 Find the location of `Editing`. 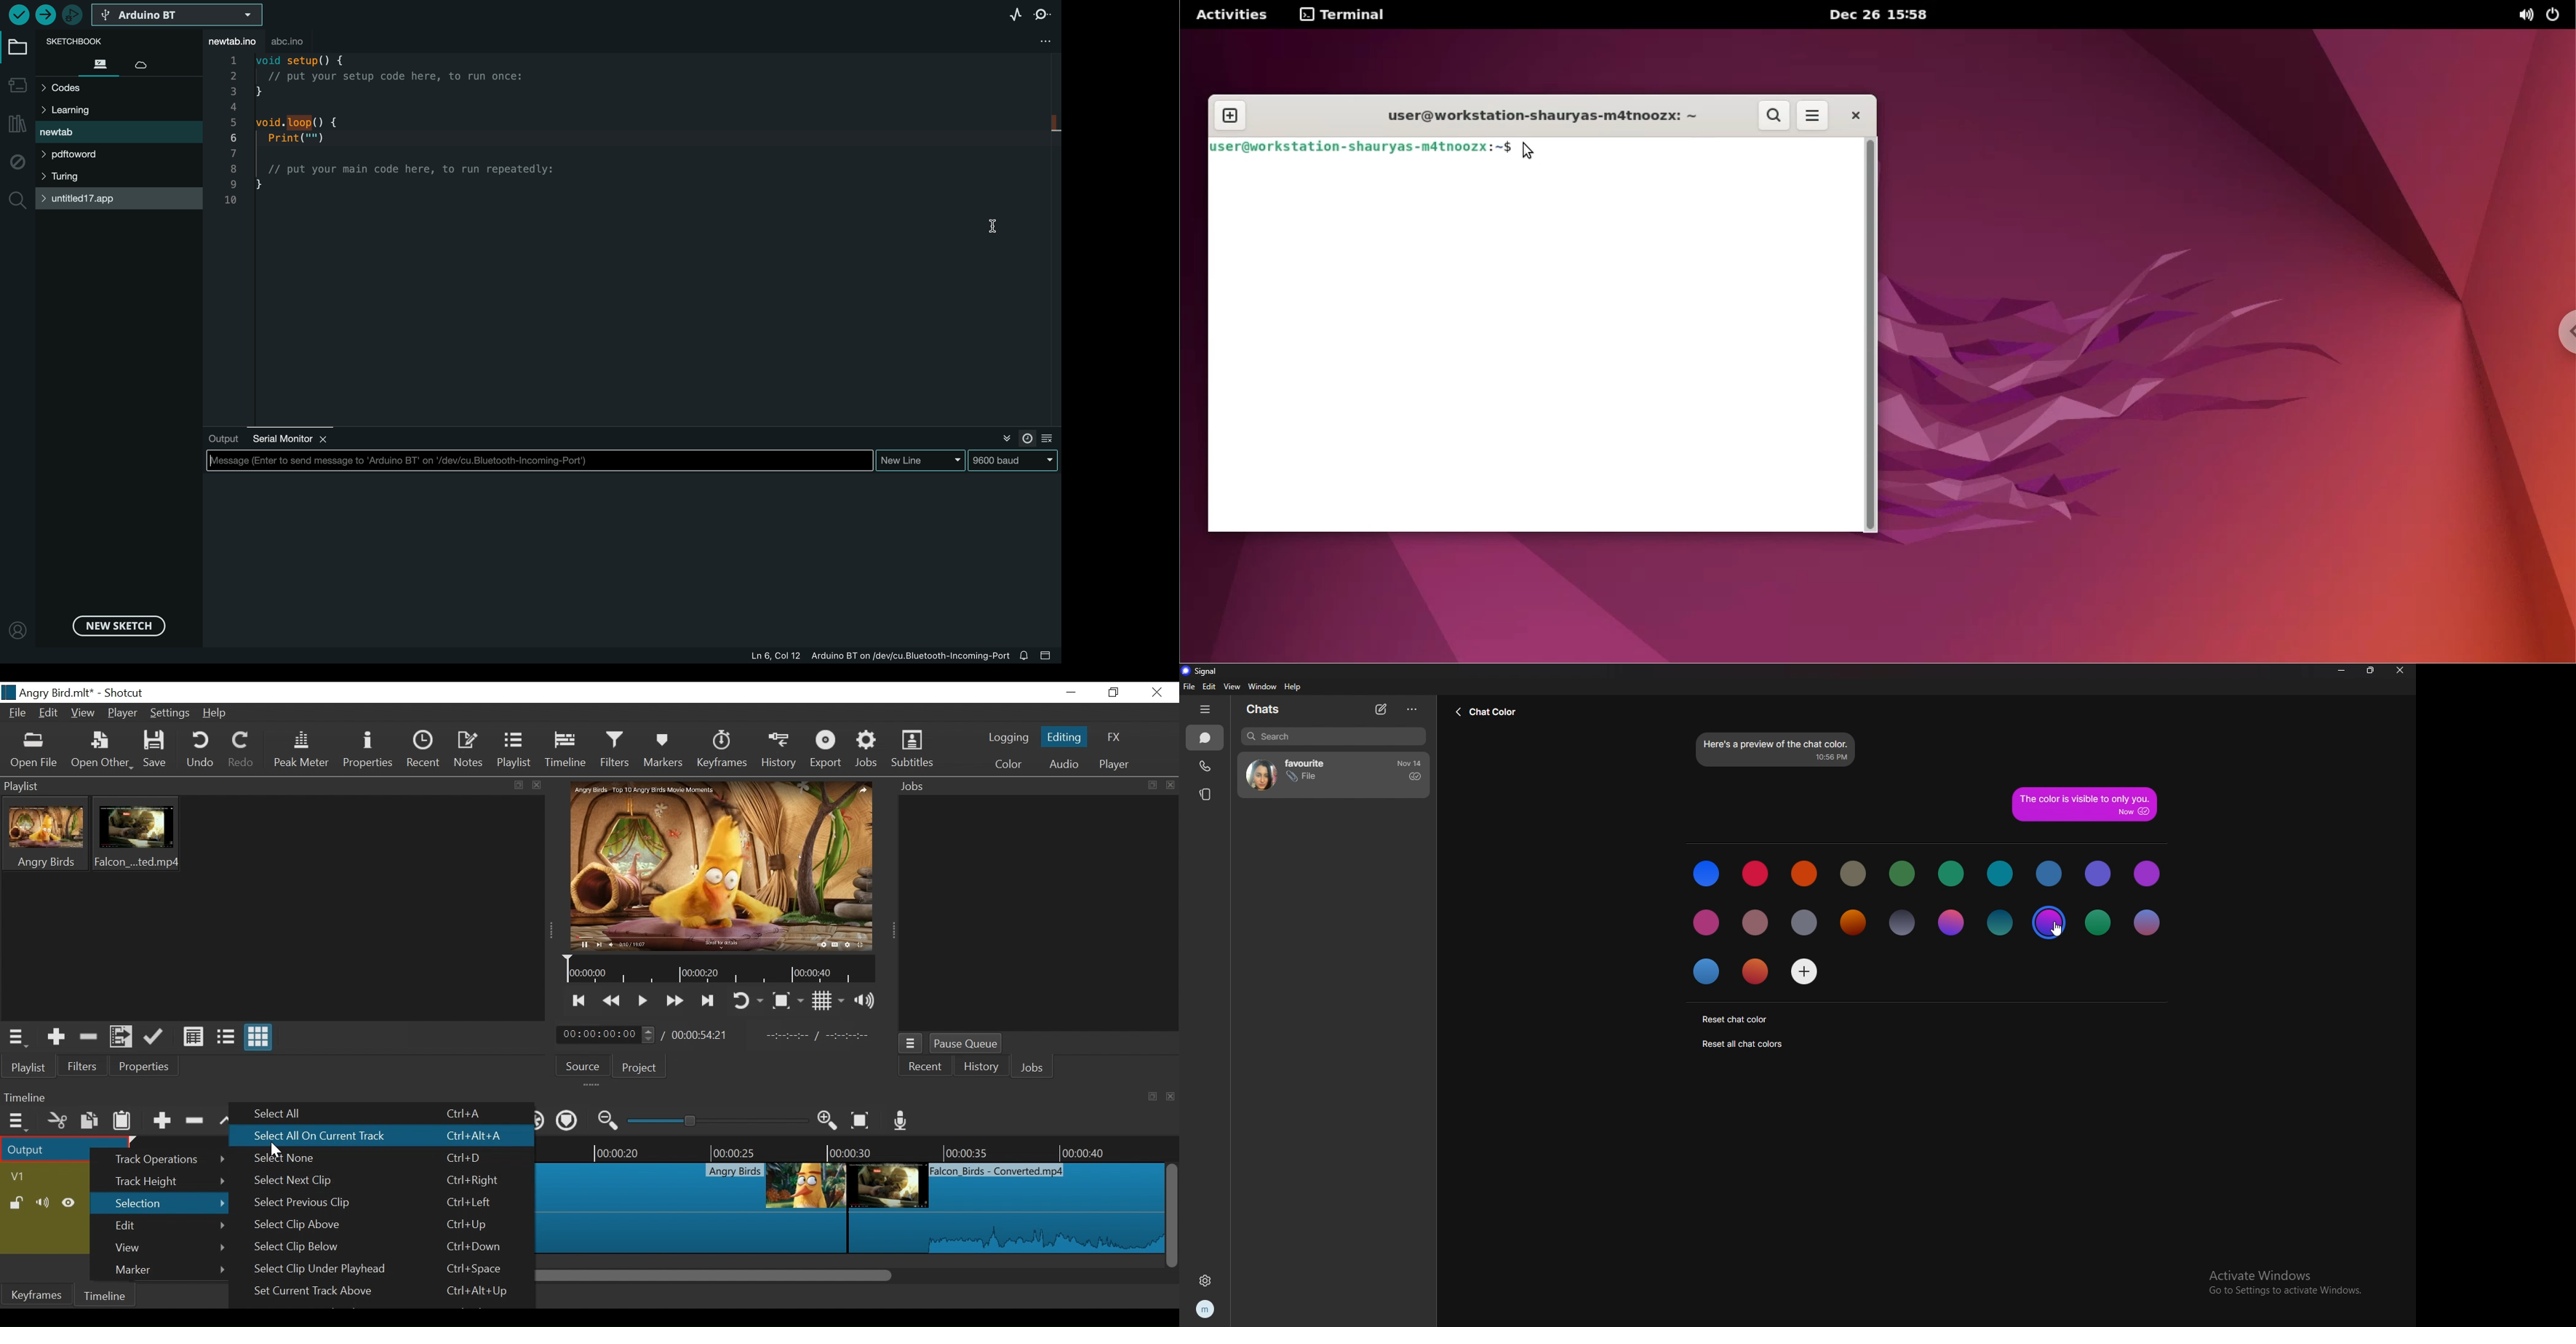

Editing is located at coordinates (1065, 737).